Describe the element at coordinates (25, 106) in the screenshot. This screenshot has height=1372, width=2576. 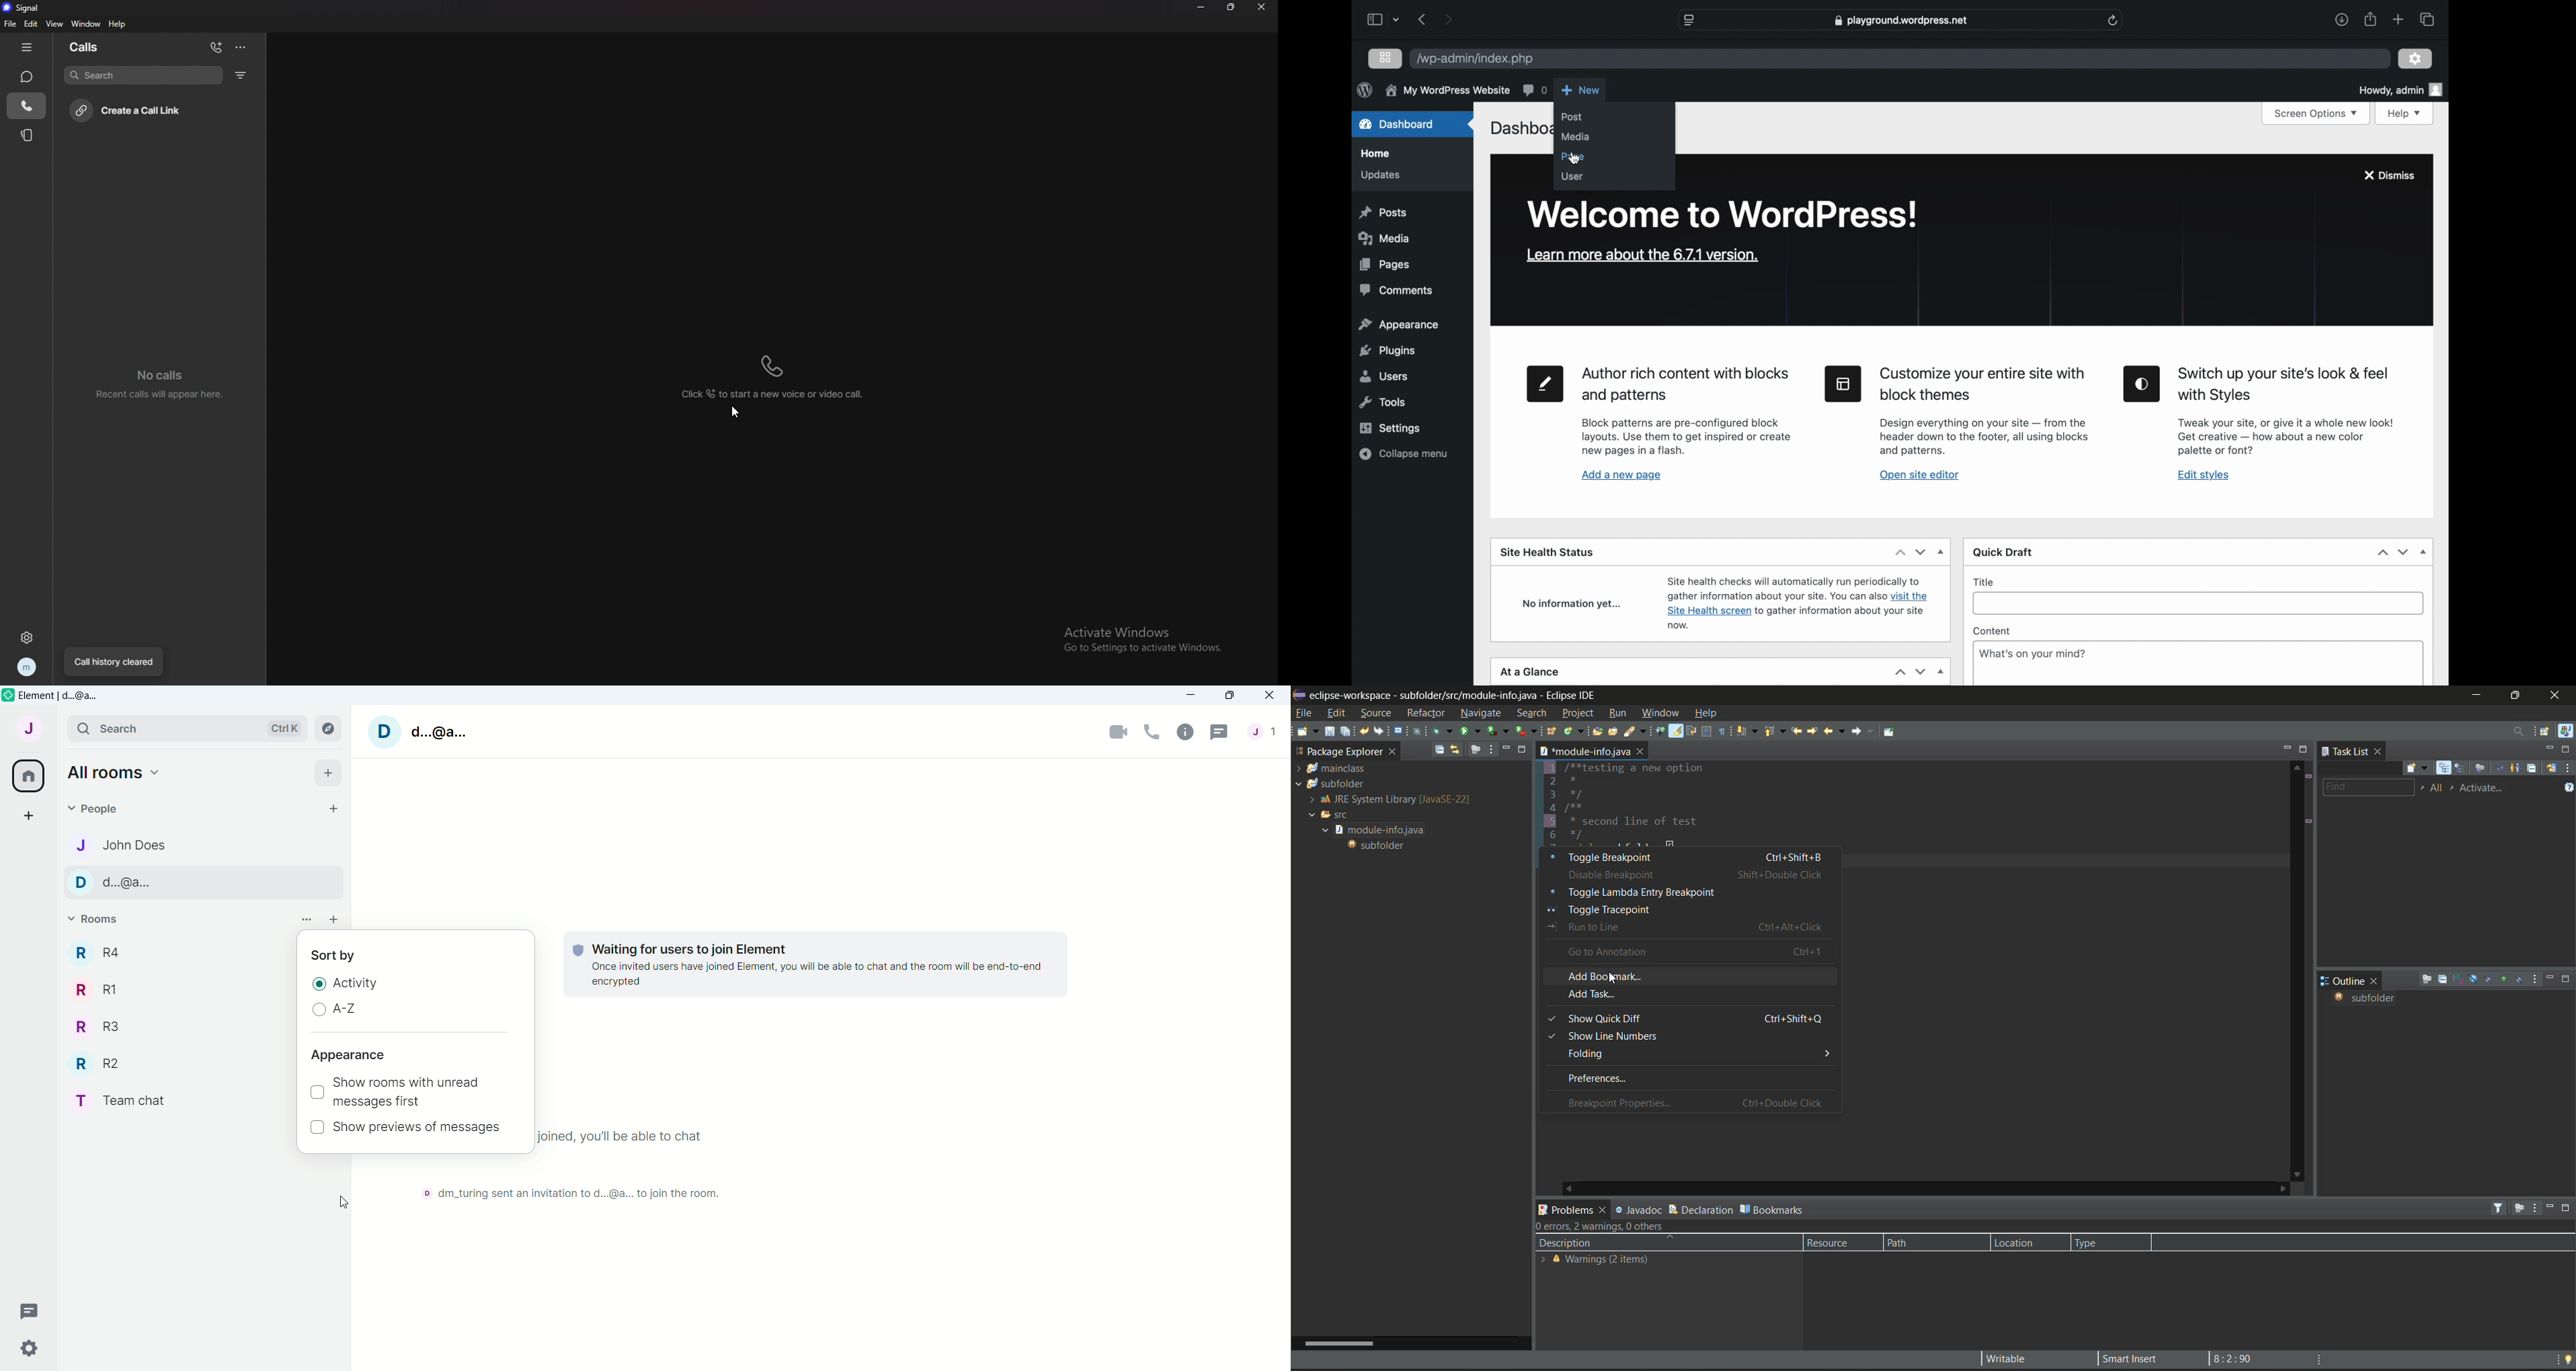
I see `calls` at that location.